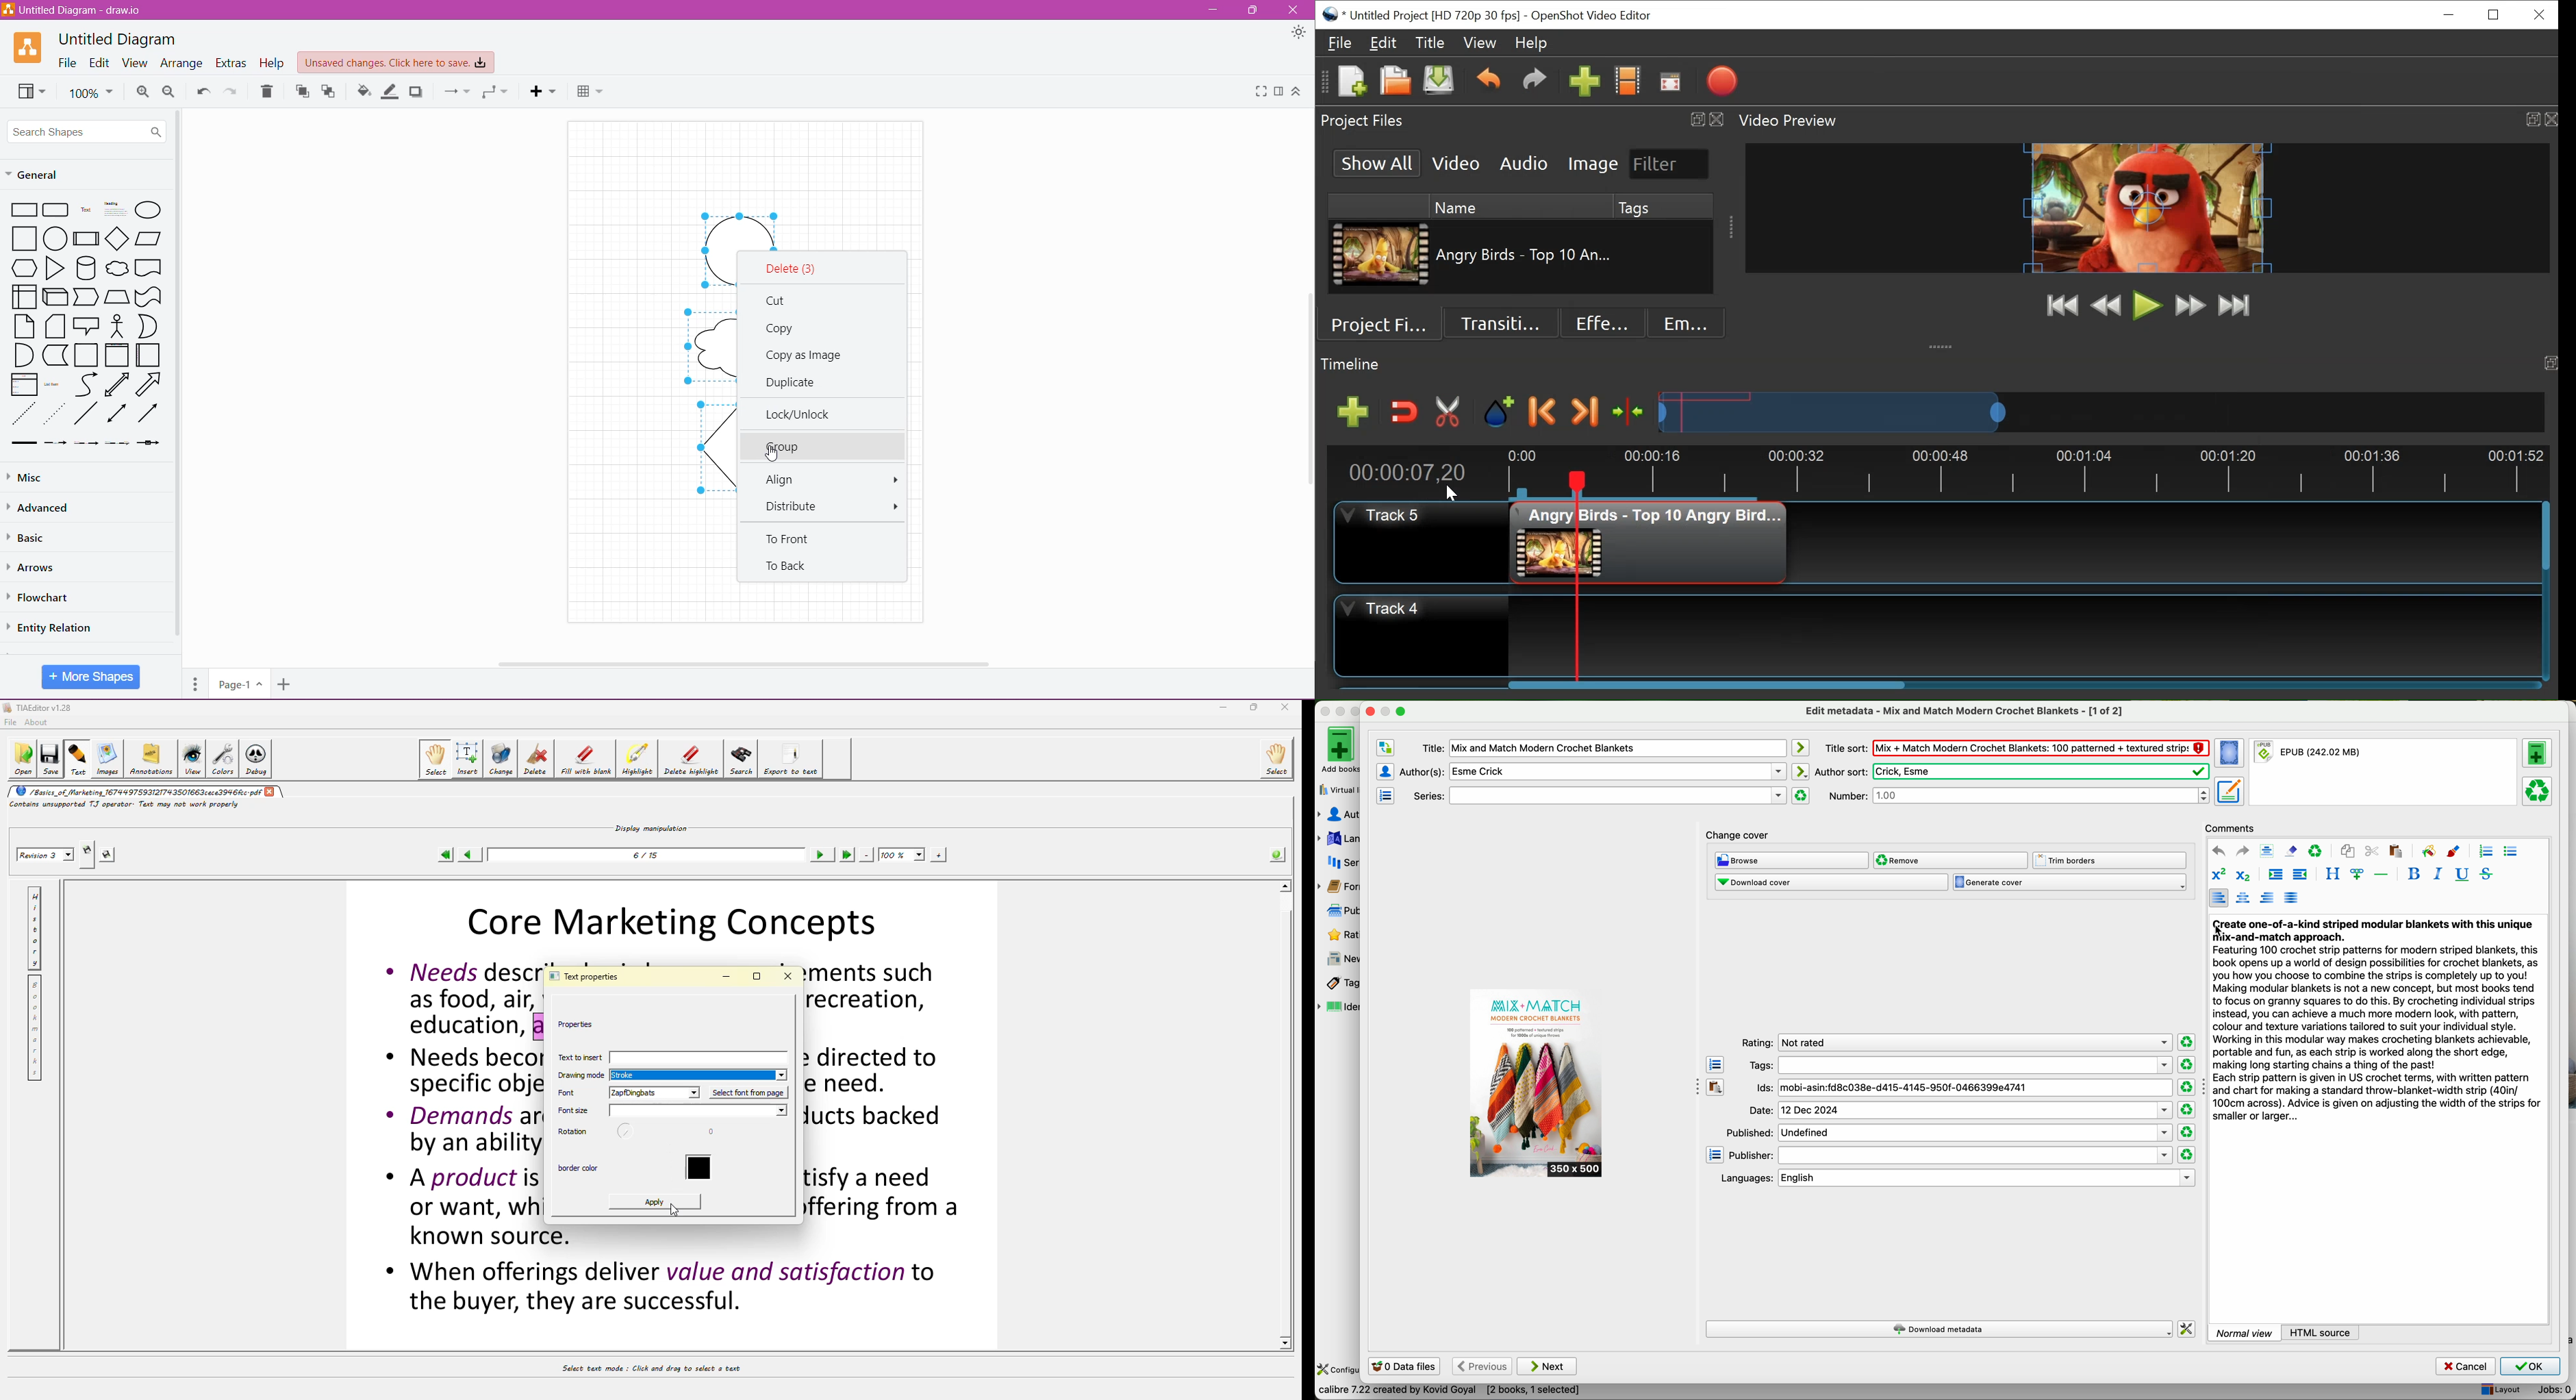 The image size is (2576, 1400). I want to click on Close, so click(1293, 10).